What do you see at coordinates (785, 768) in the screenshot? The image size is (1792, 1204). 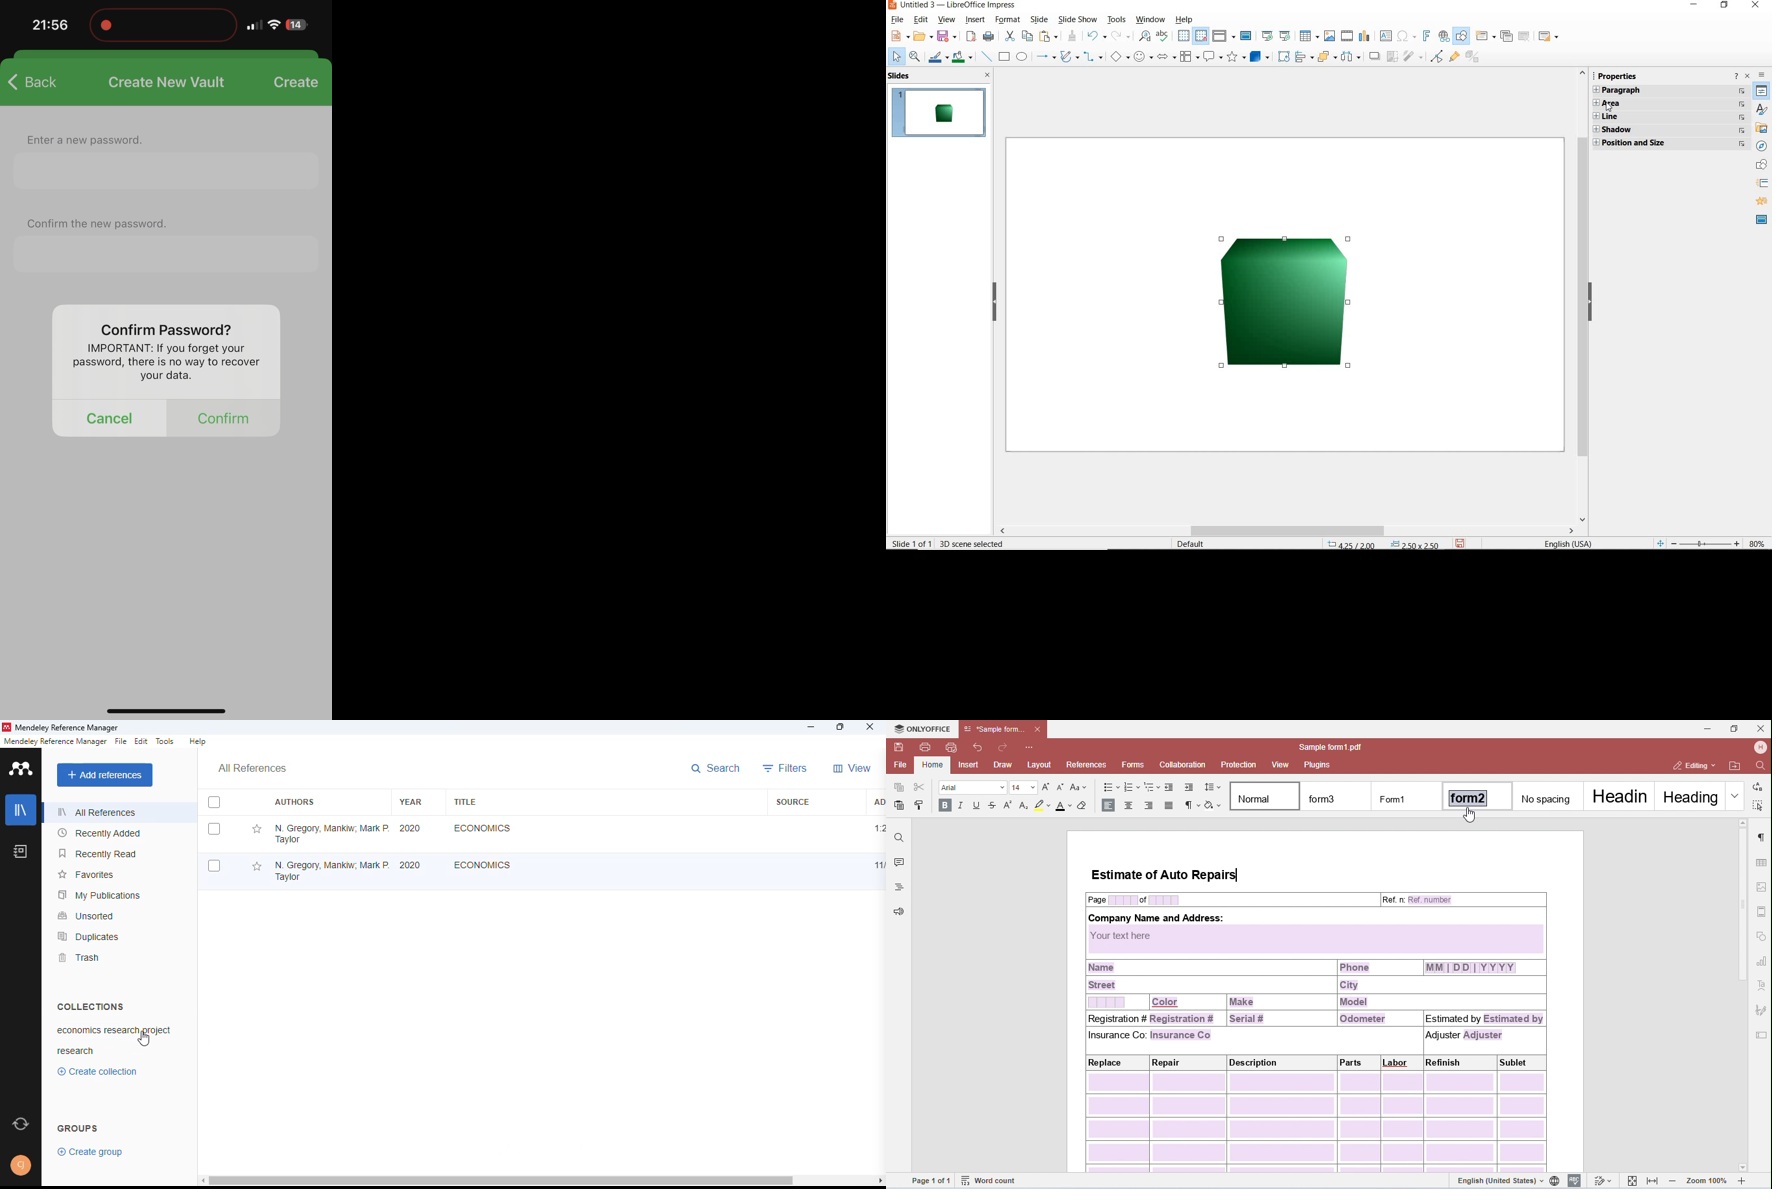 I see `filters` at bounding box center [785, 768].